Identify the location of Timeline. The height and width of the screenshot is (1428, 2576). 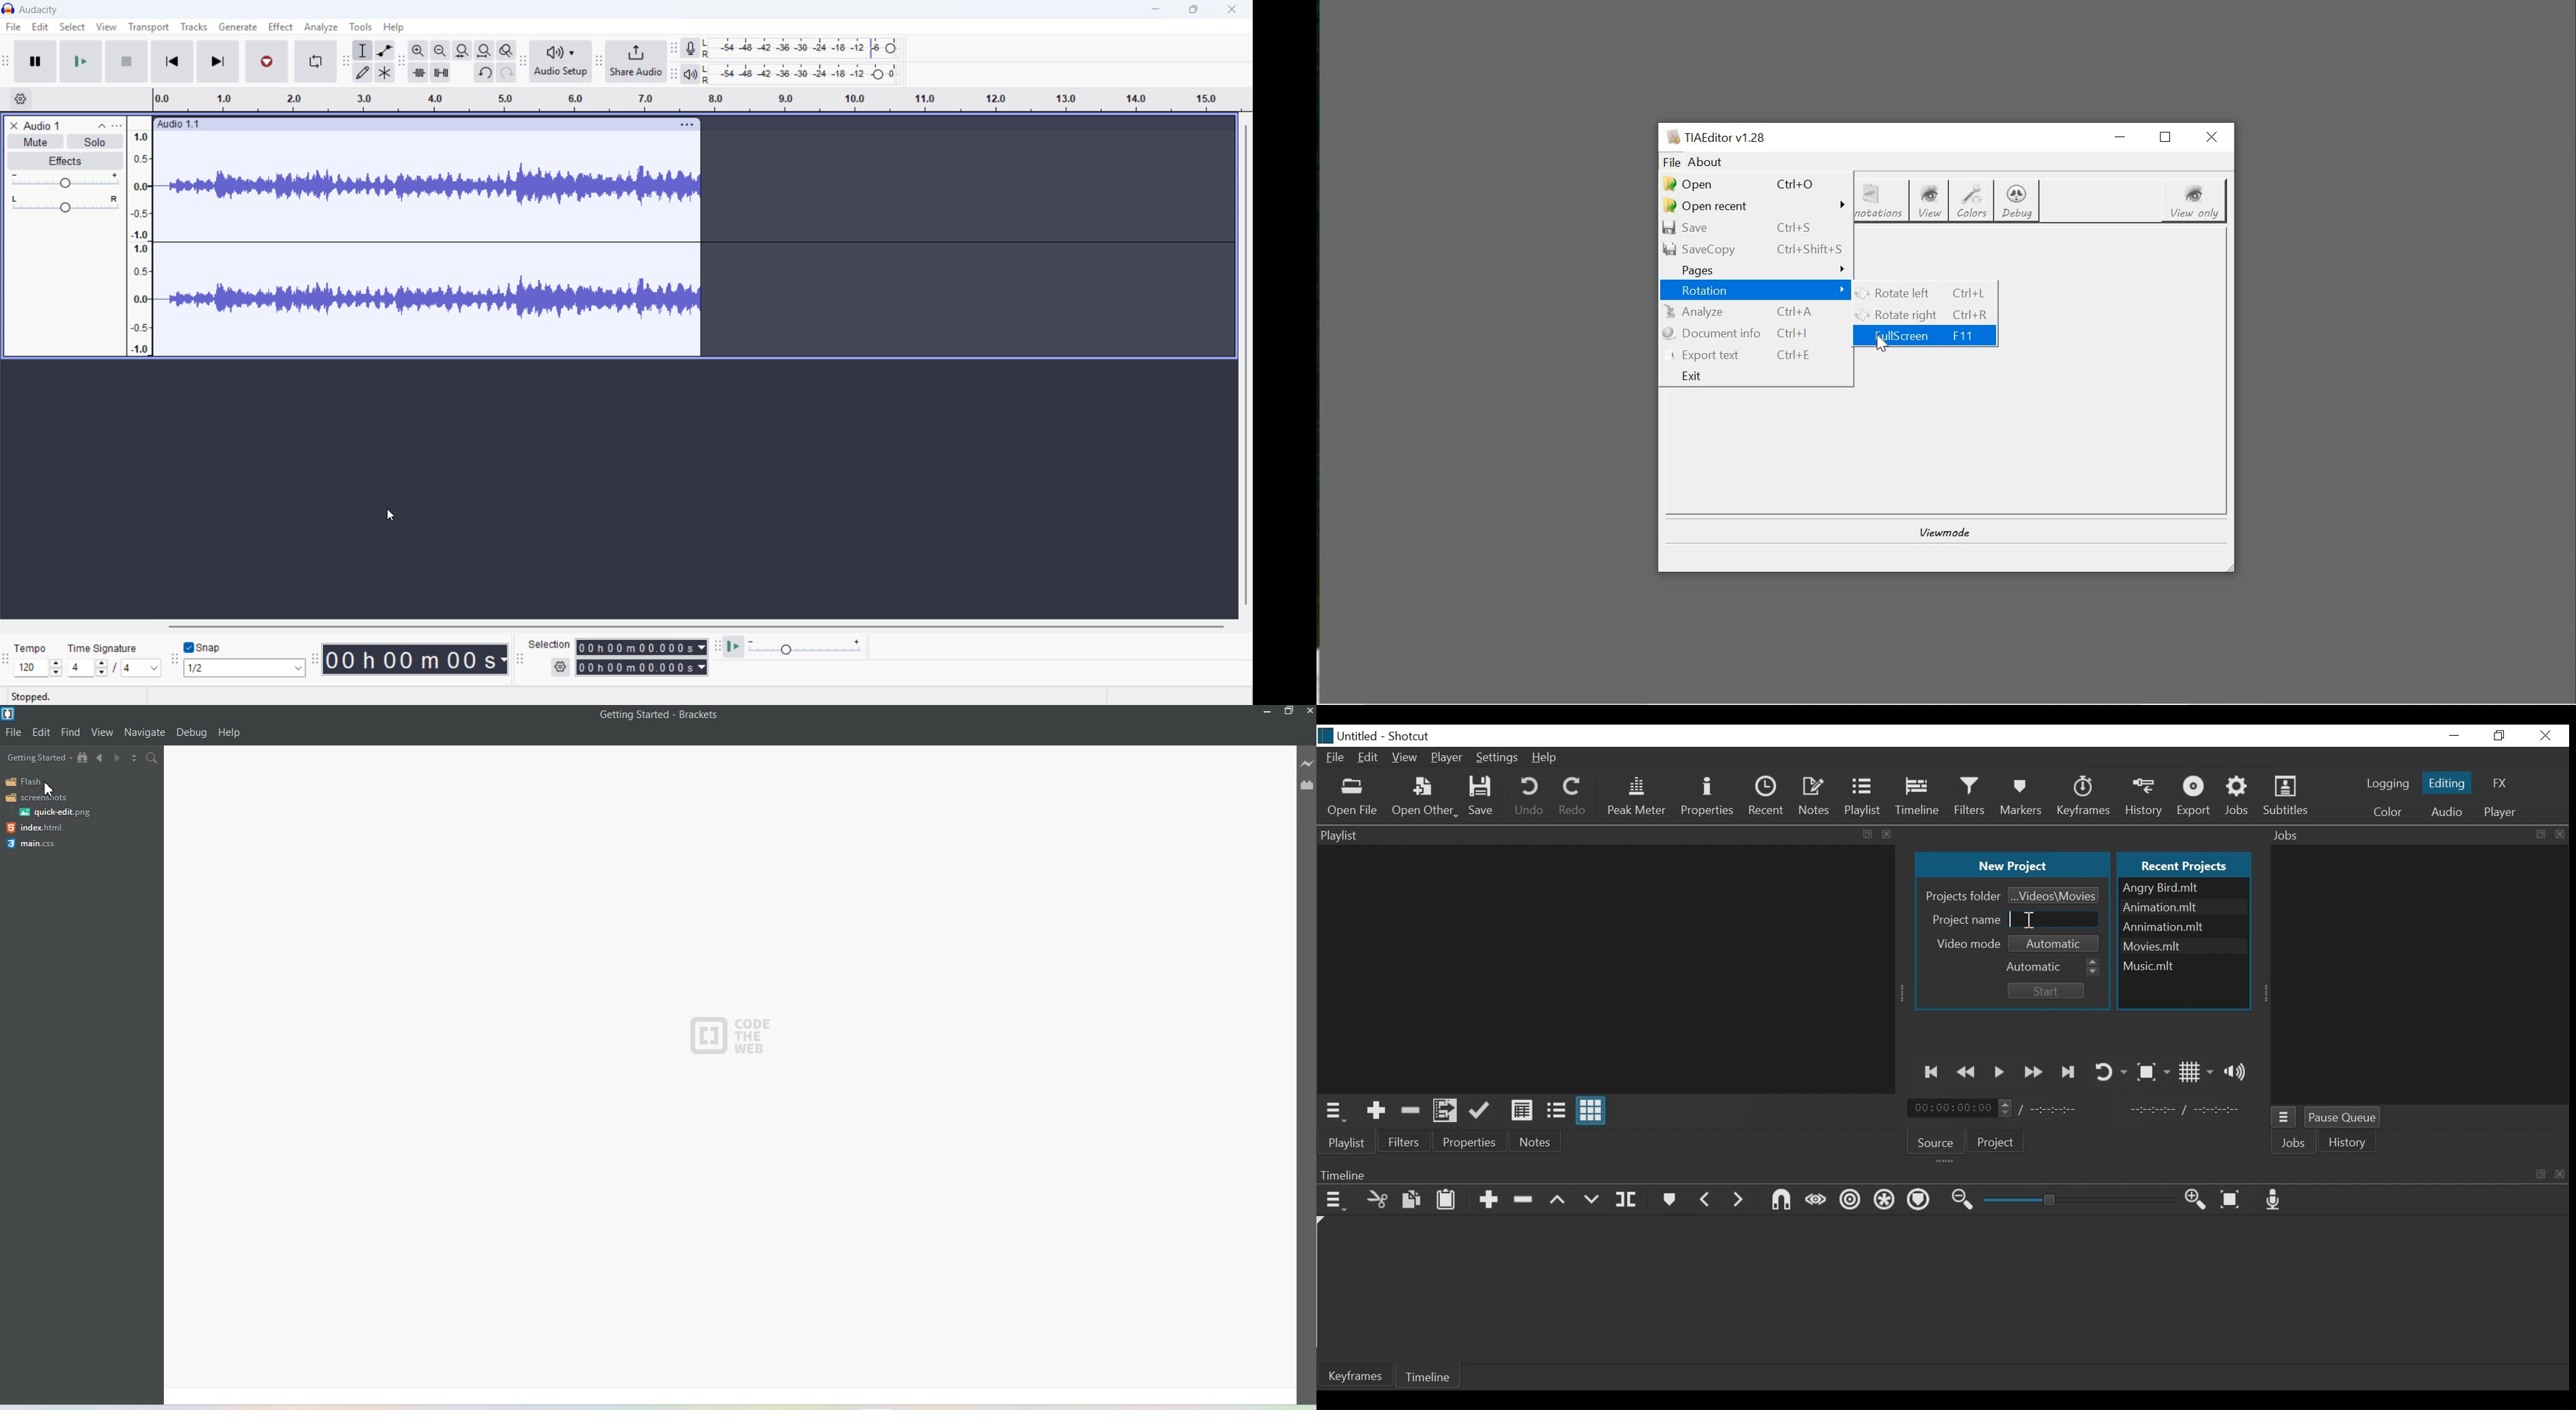
(1431, 1375).